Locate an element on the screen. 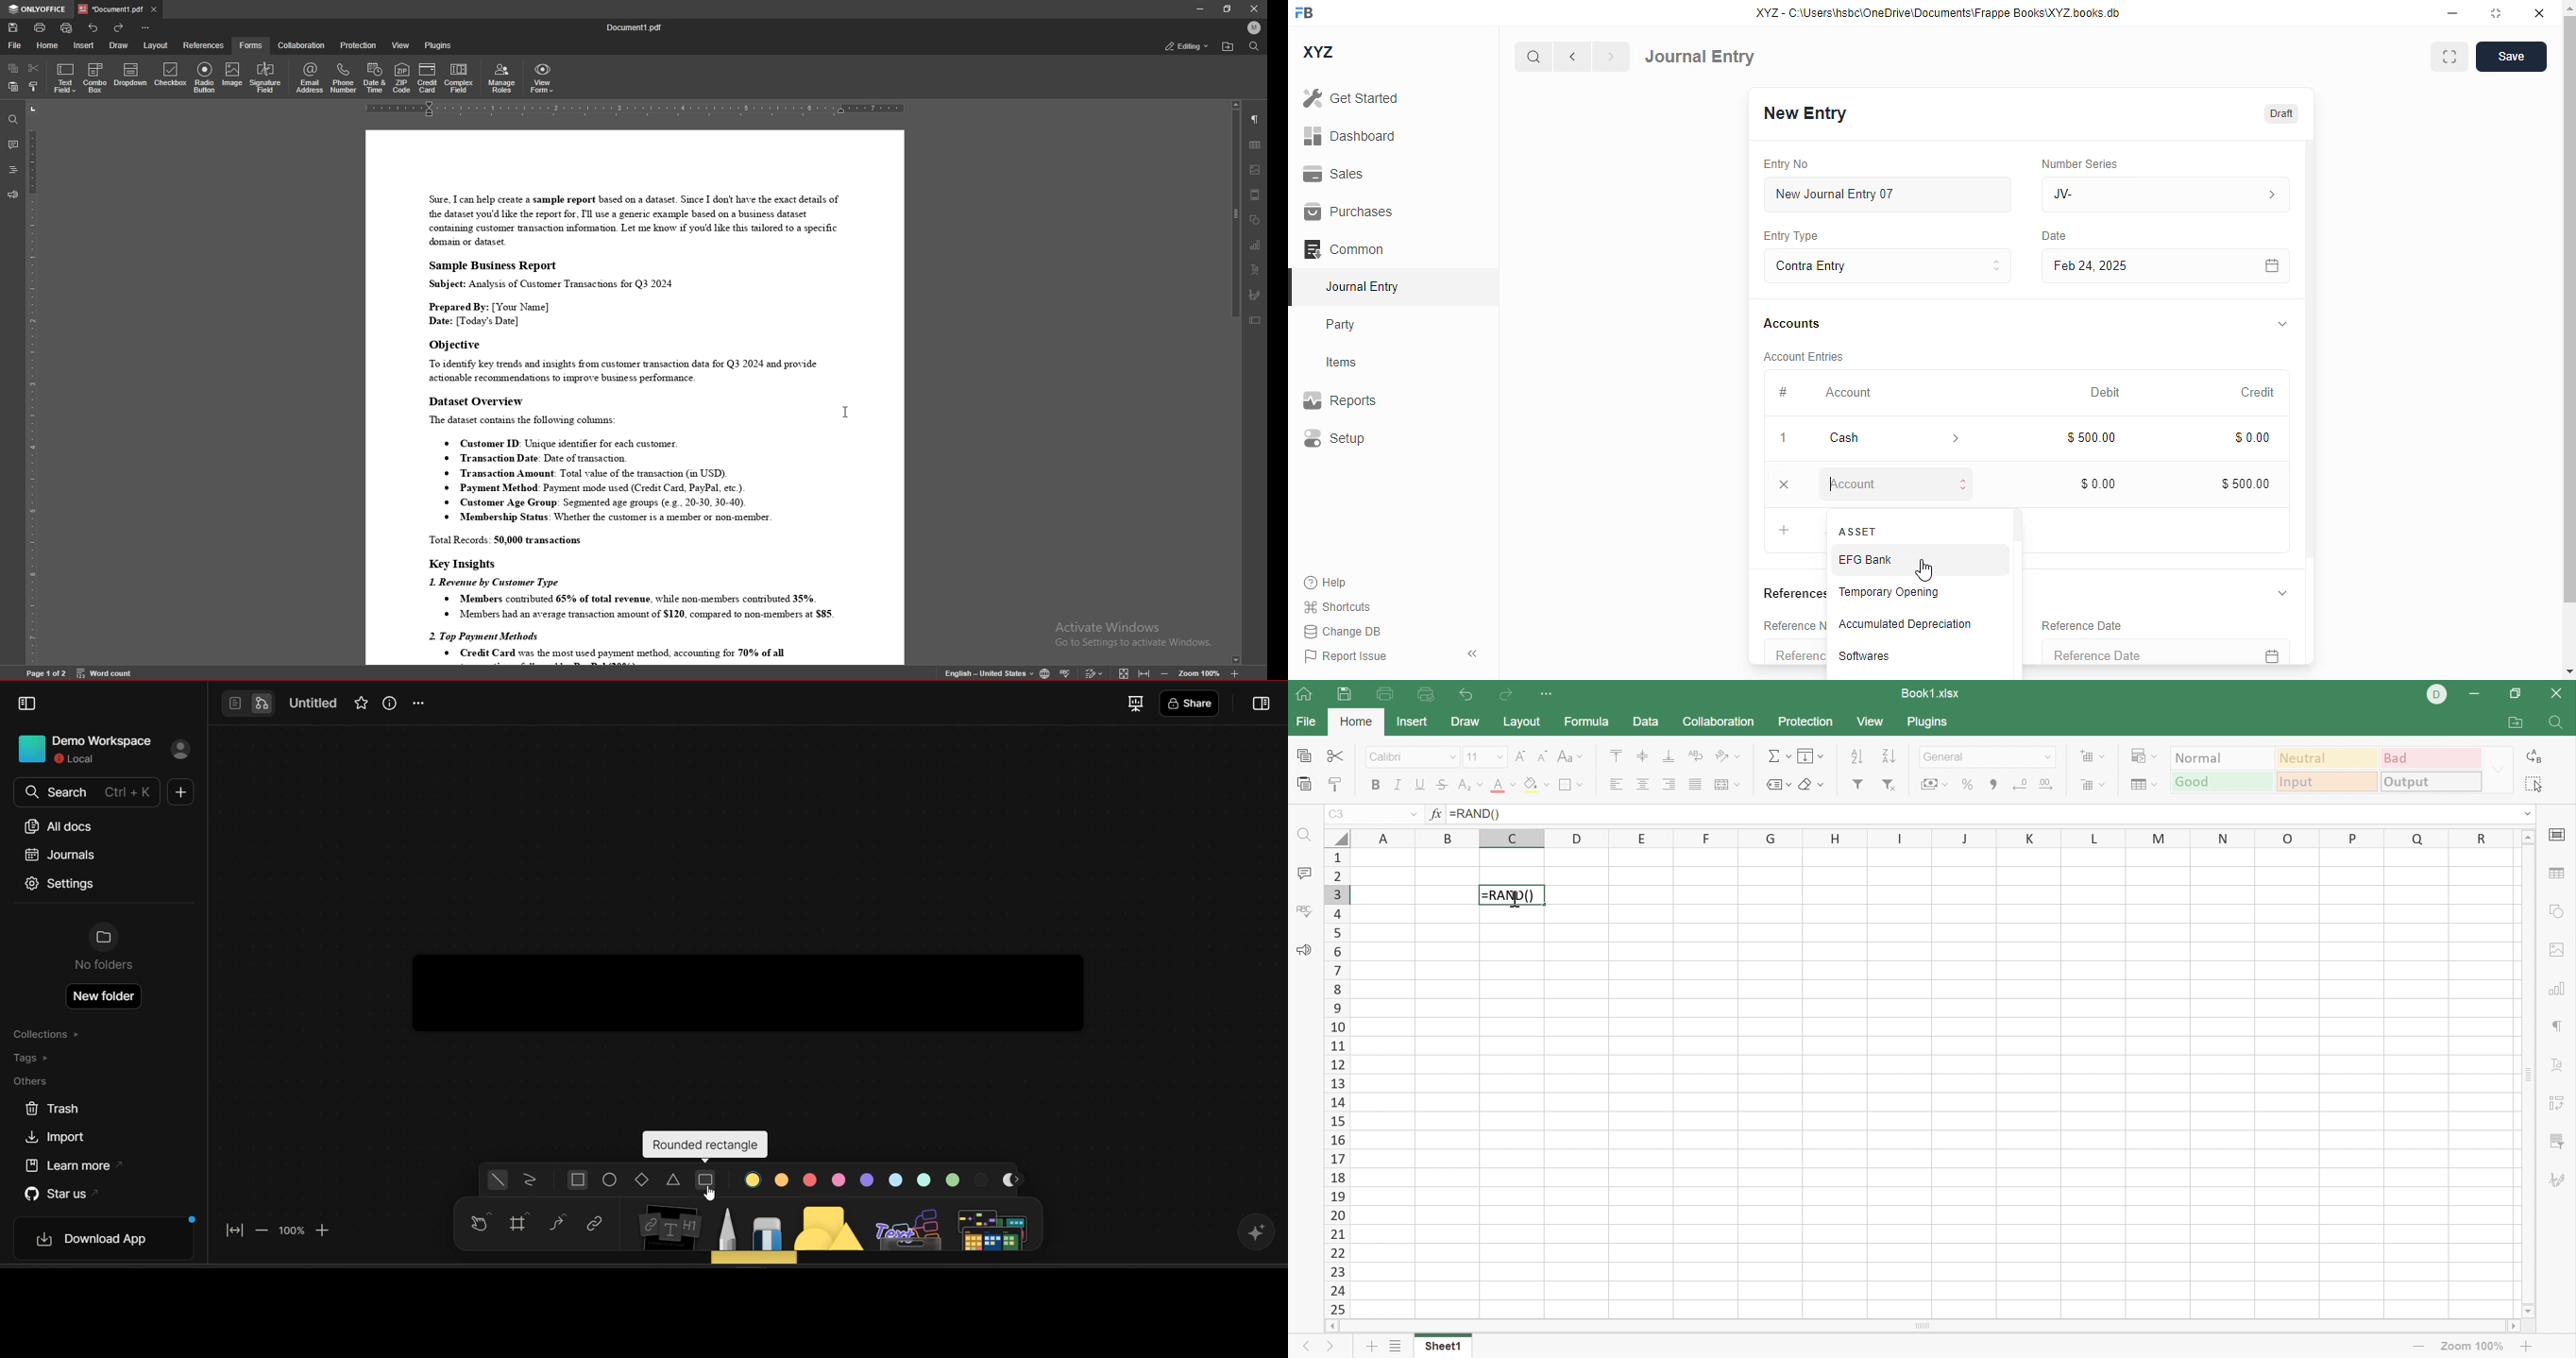 The image size is (2576, 1372). Scroll bar is located at coordinates (2526, 1076).